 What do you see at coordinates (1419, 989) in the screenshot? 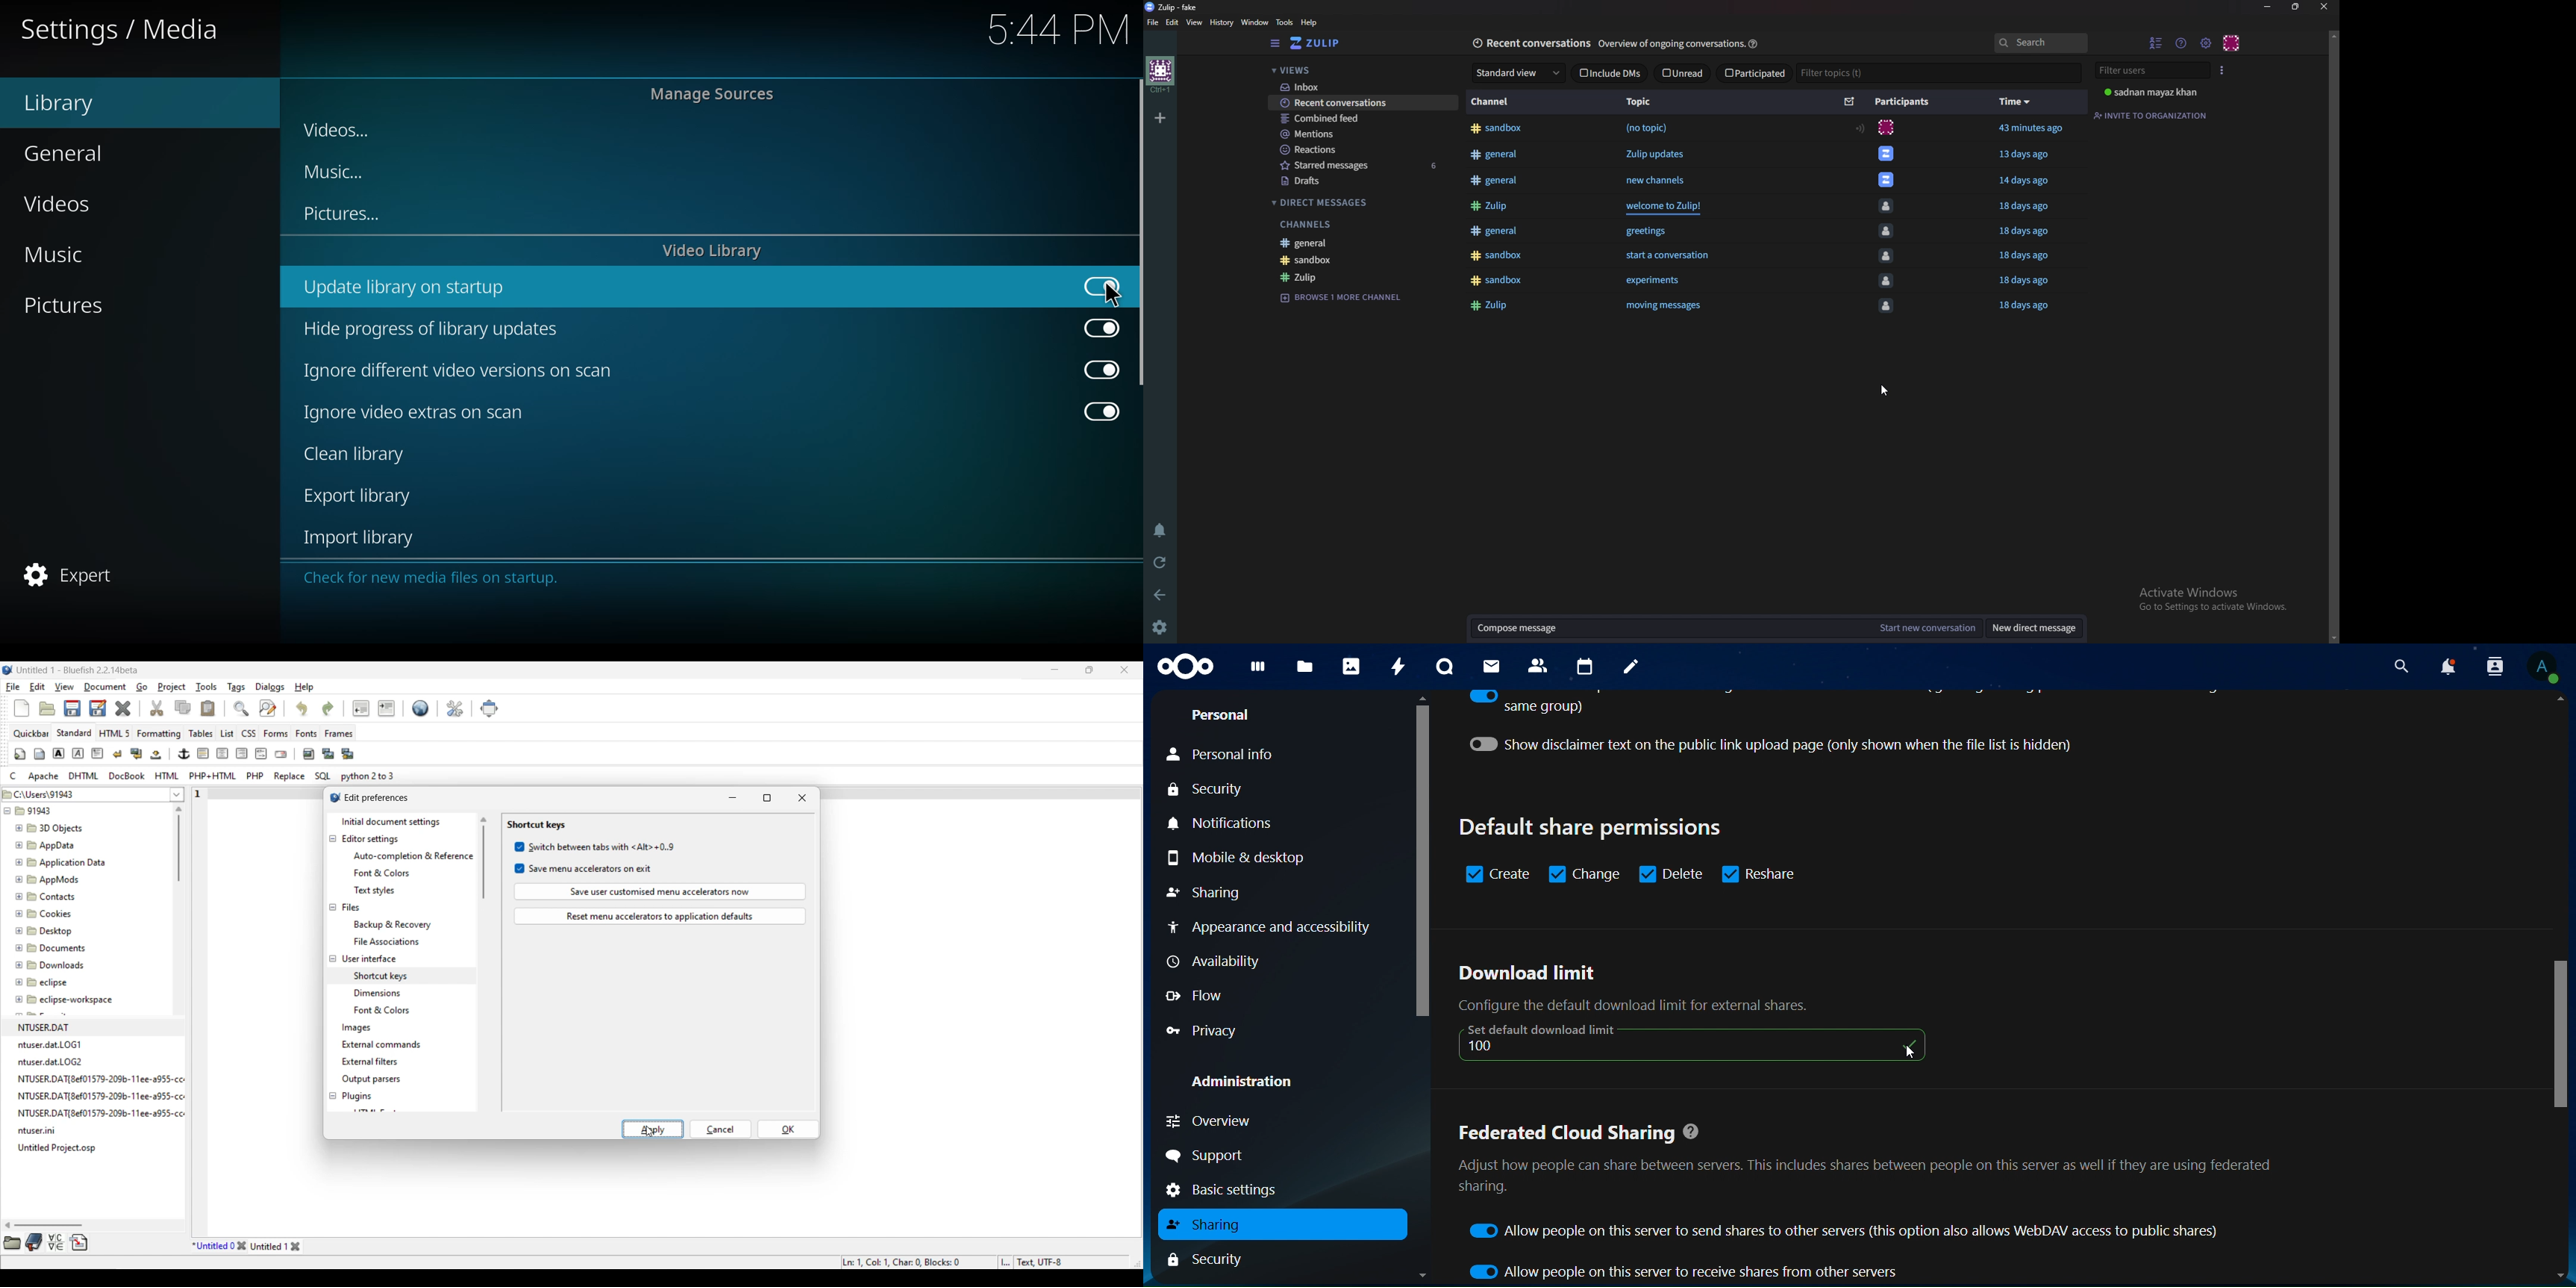
I see `Scrollbar` at bounding box center [1419, 989].